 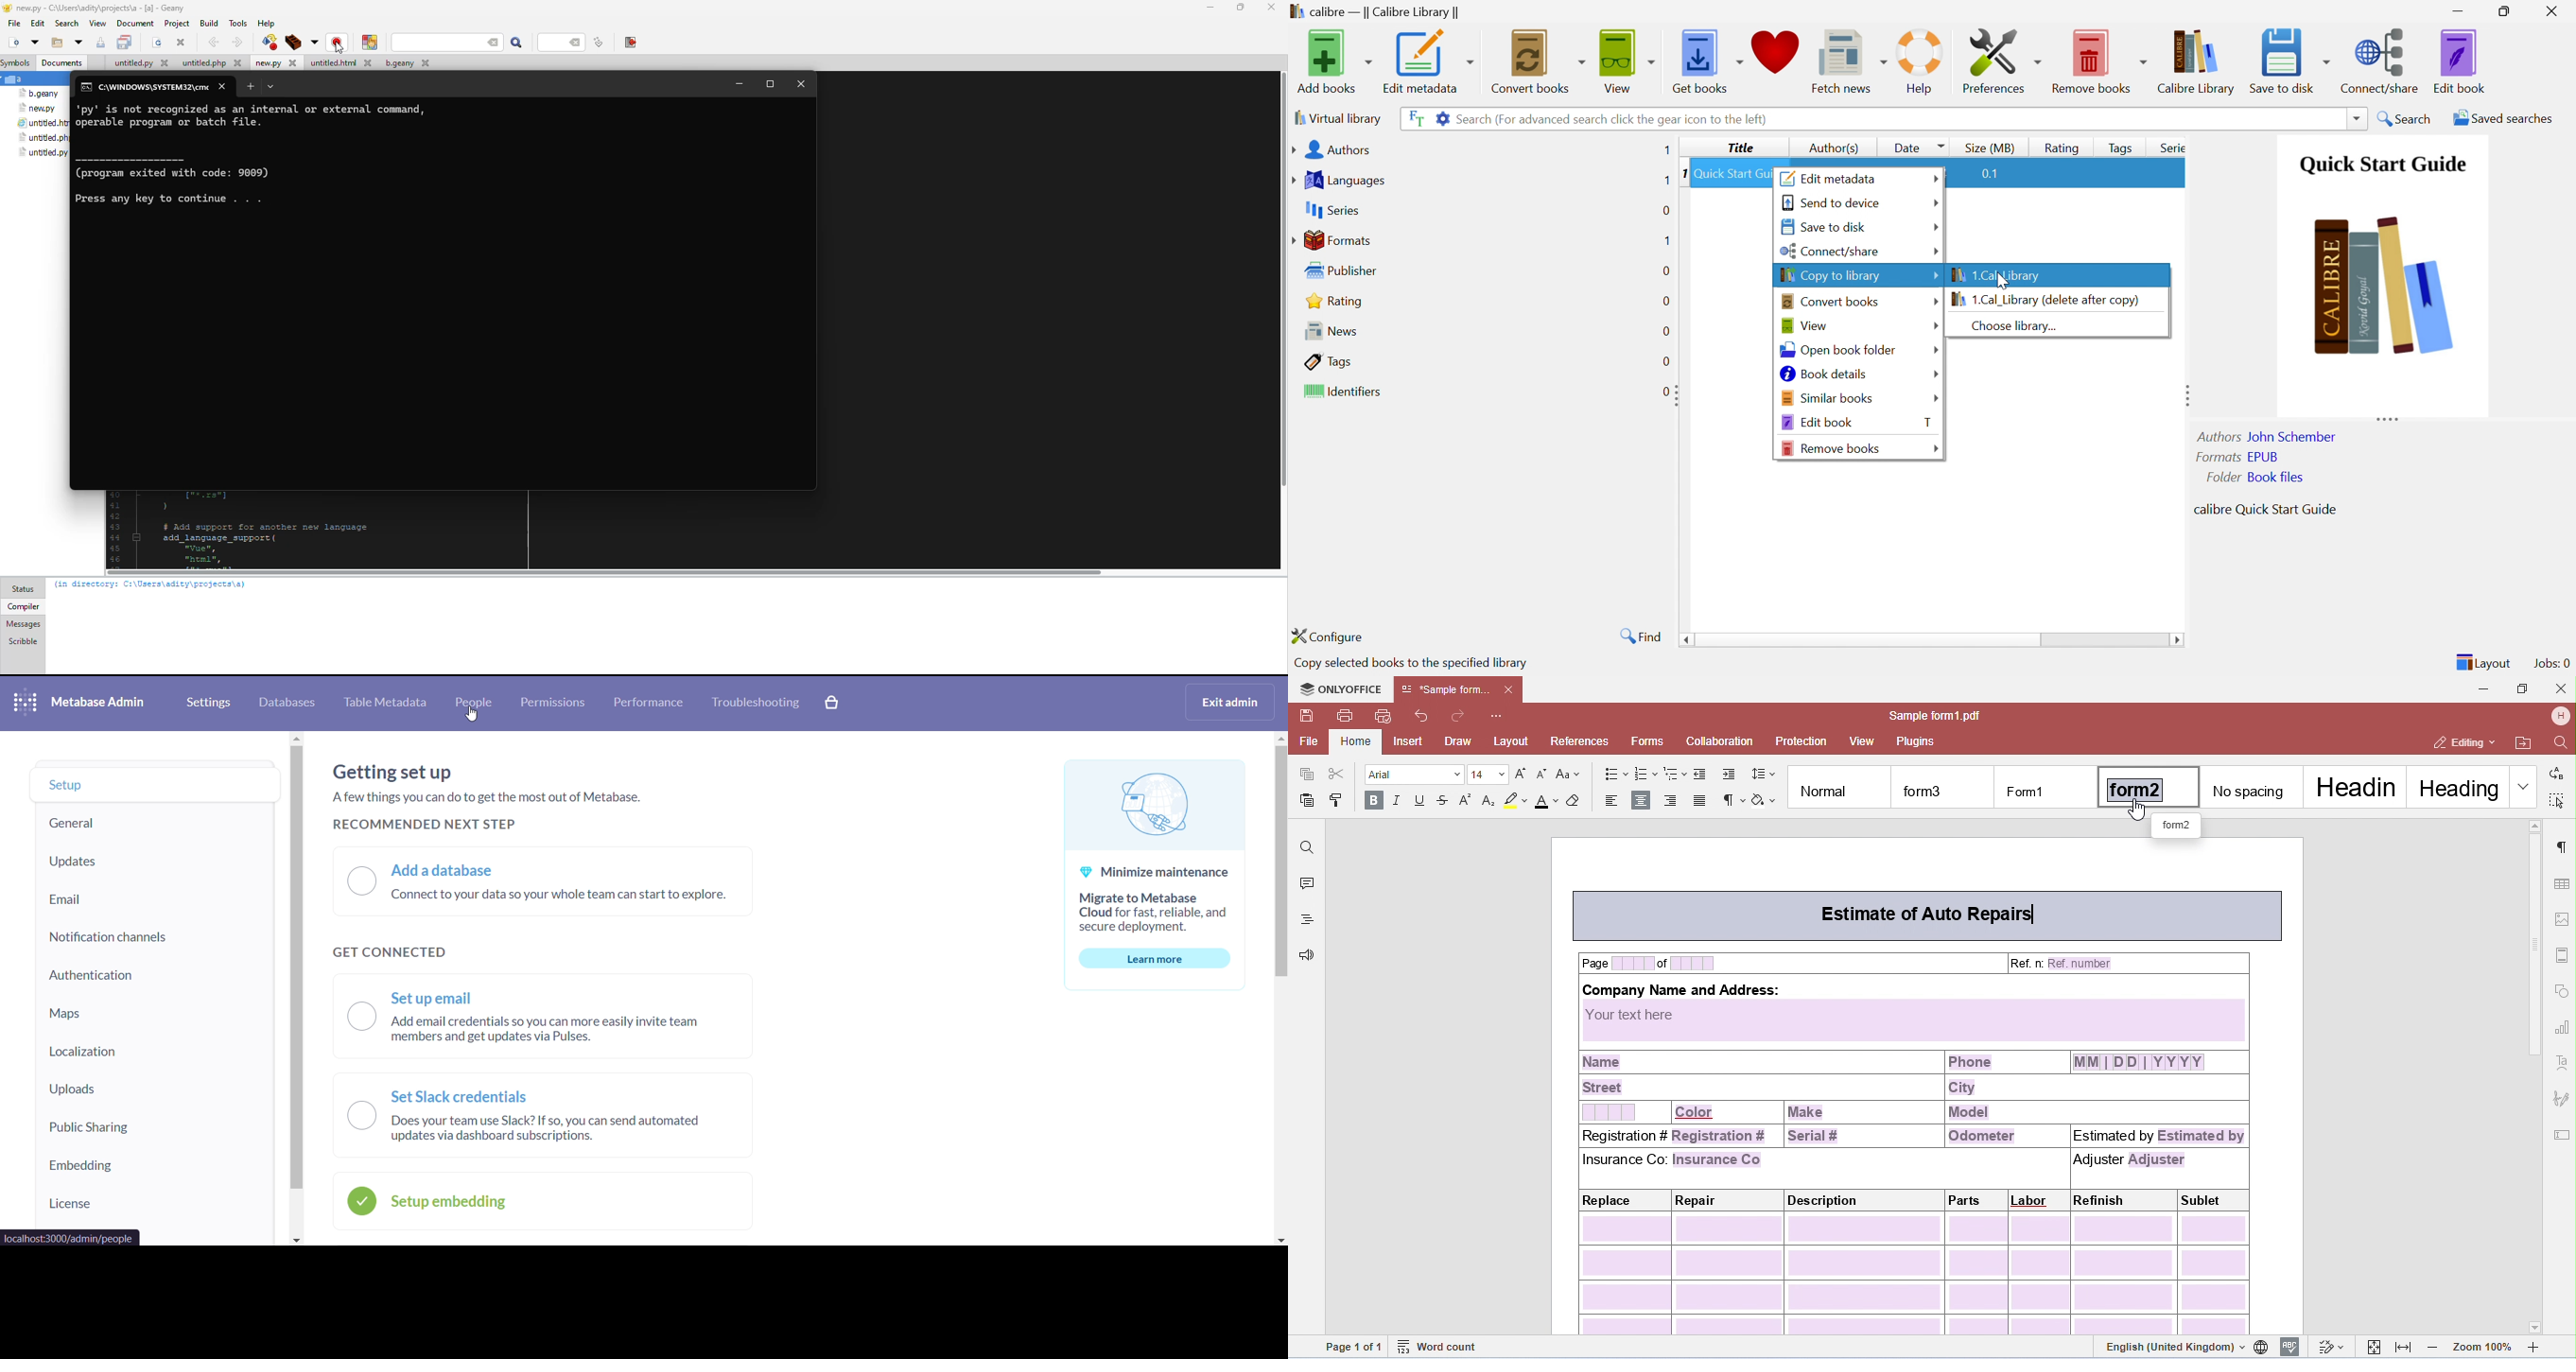 What do you see at coordinates (1801, 323) in the screenshot?
I see `View` at bounding box center [1801, 323].